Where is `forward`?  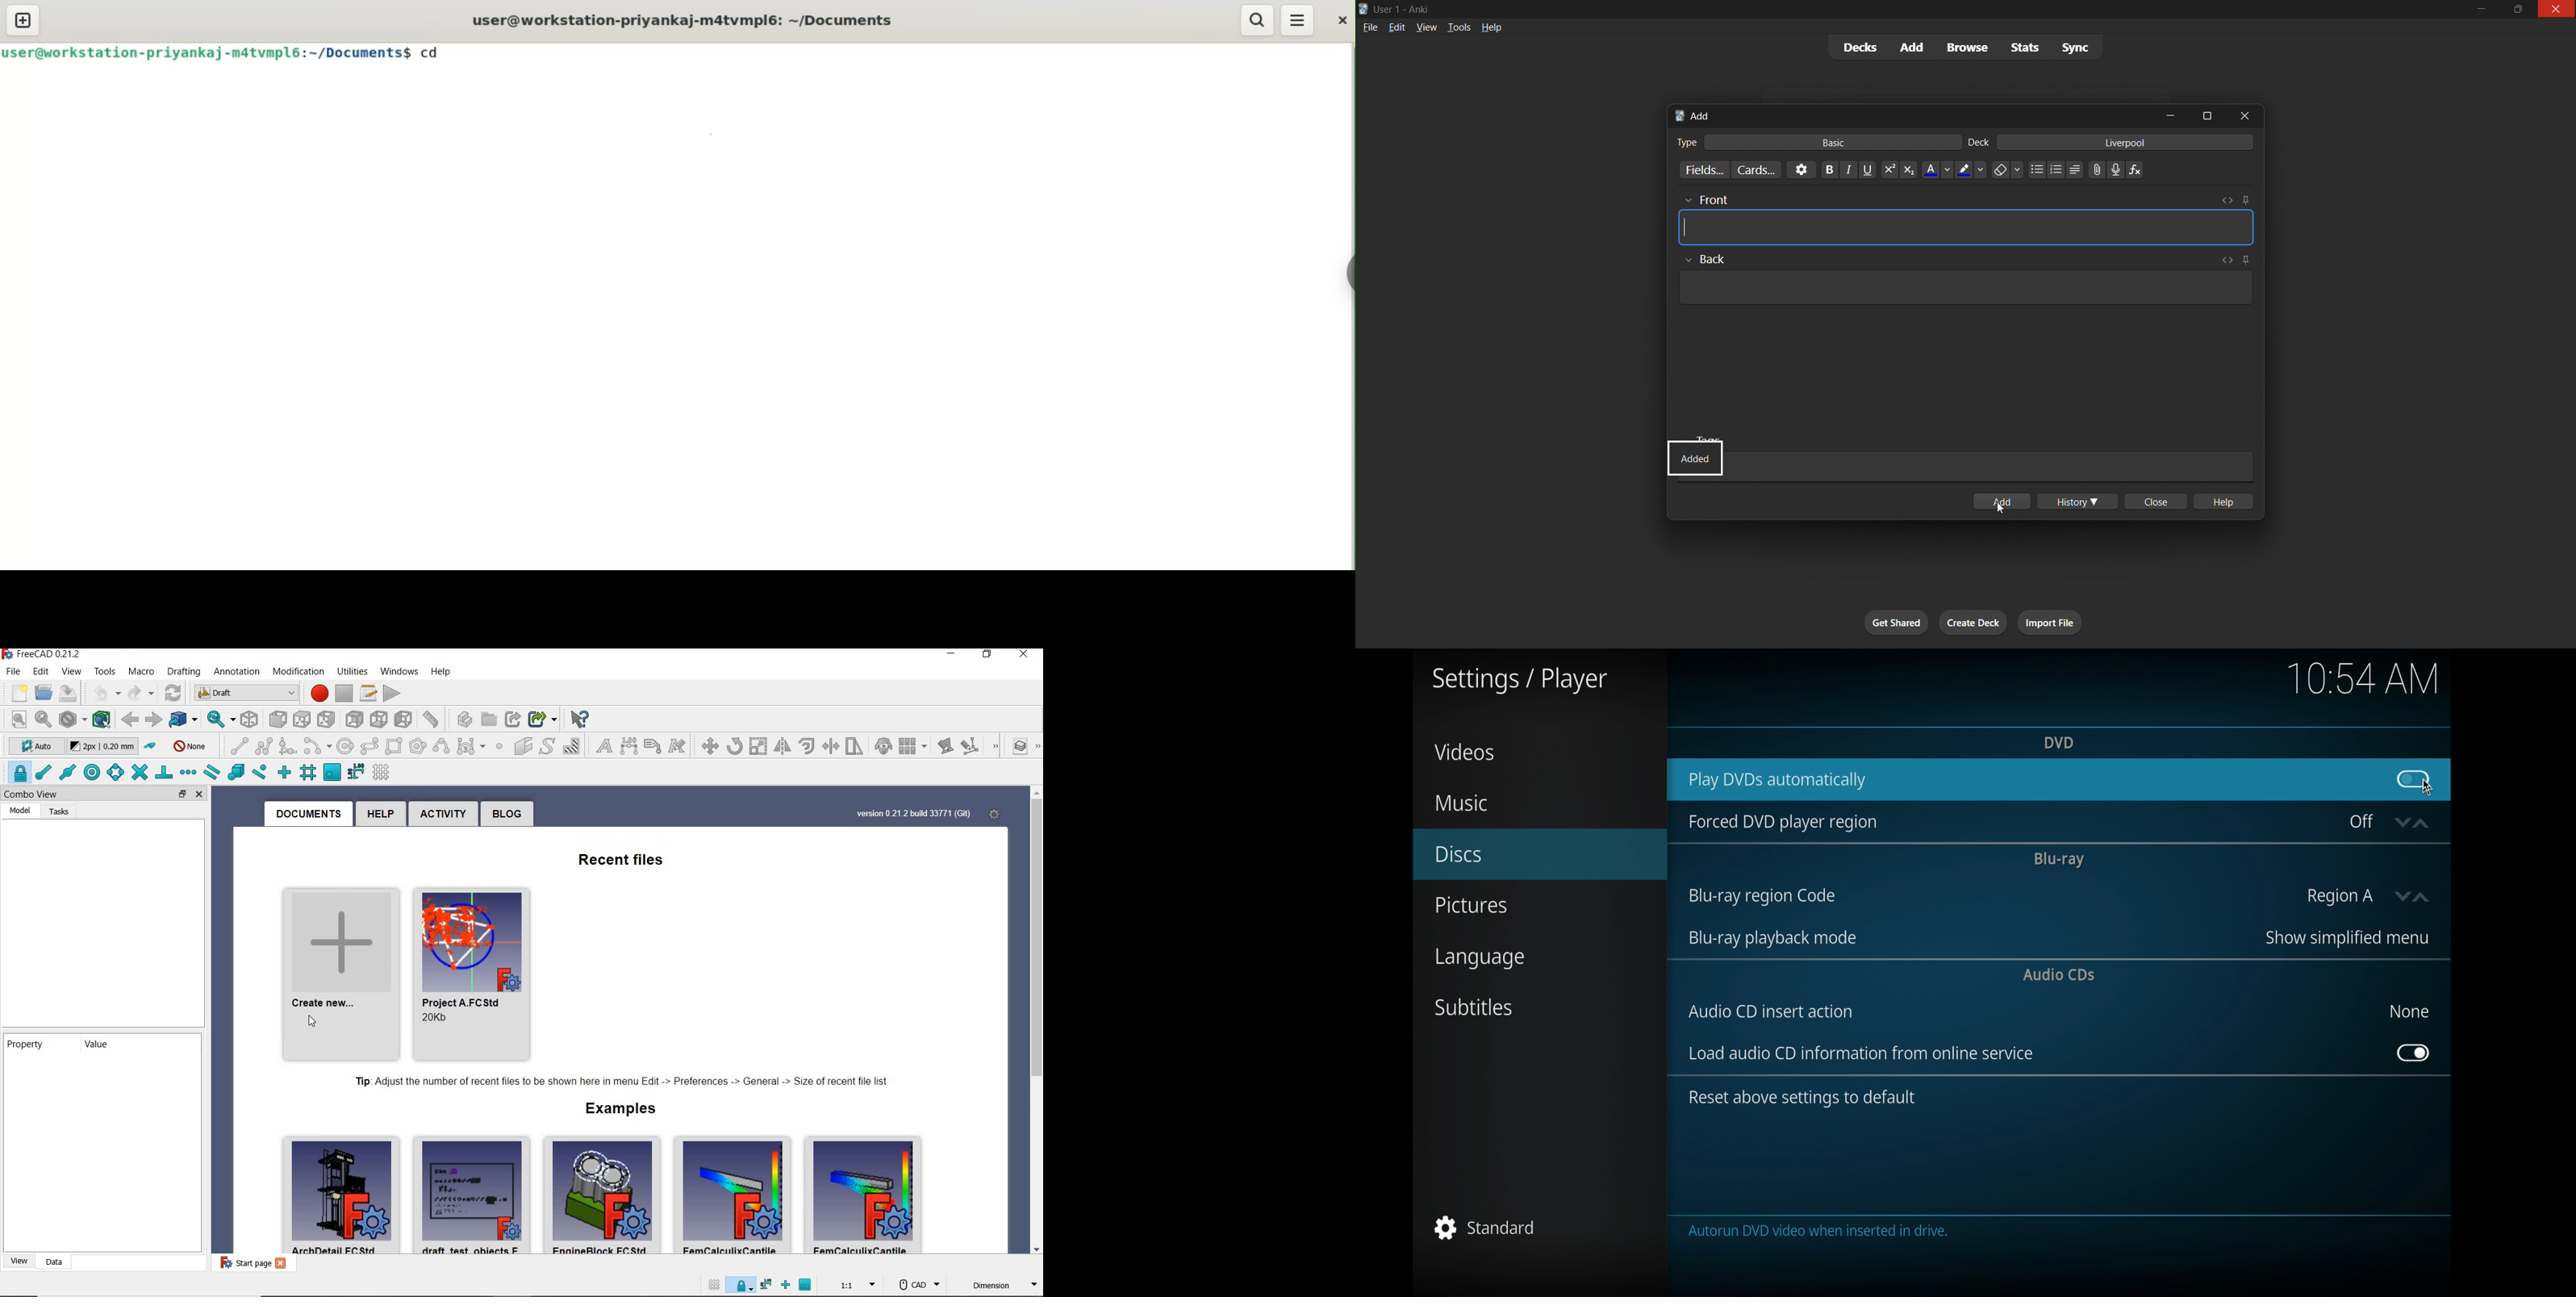 forward is located at coordinates (153, 717).